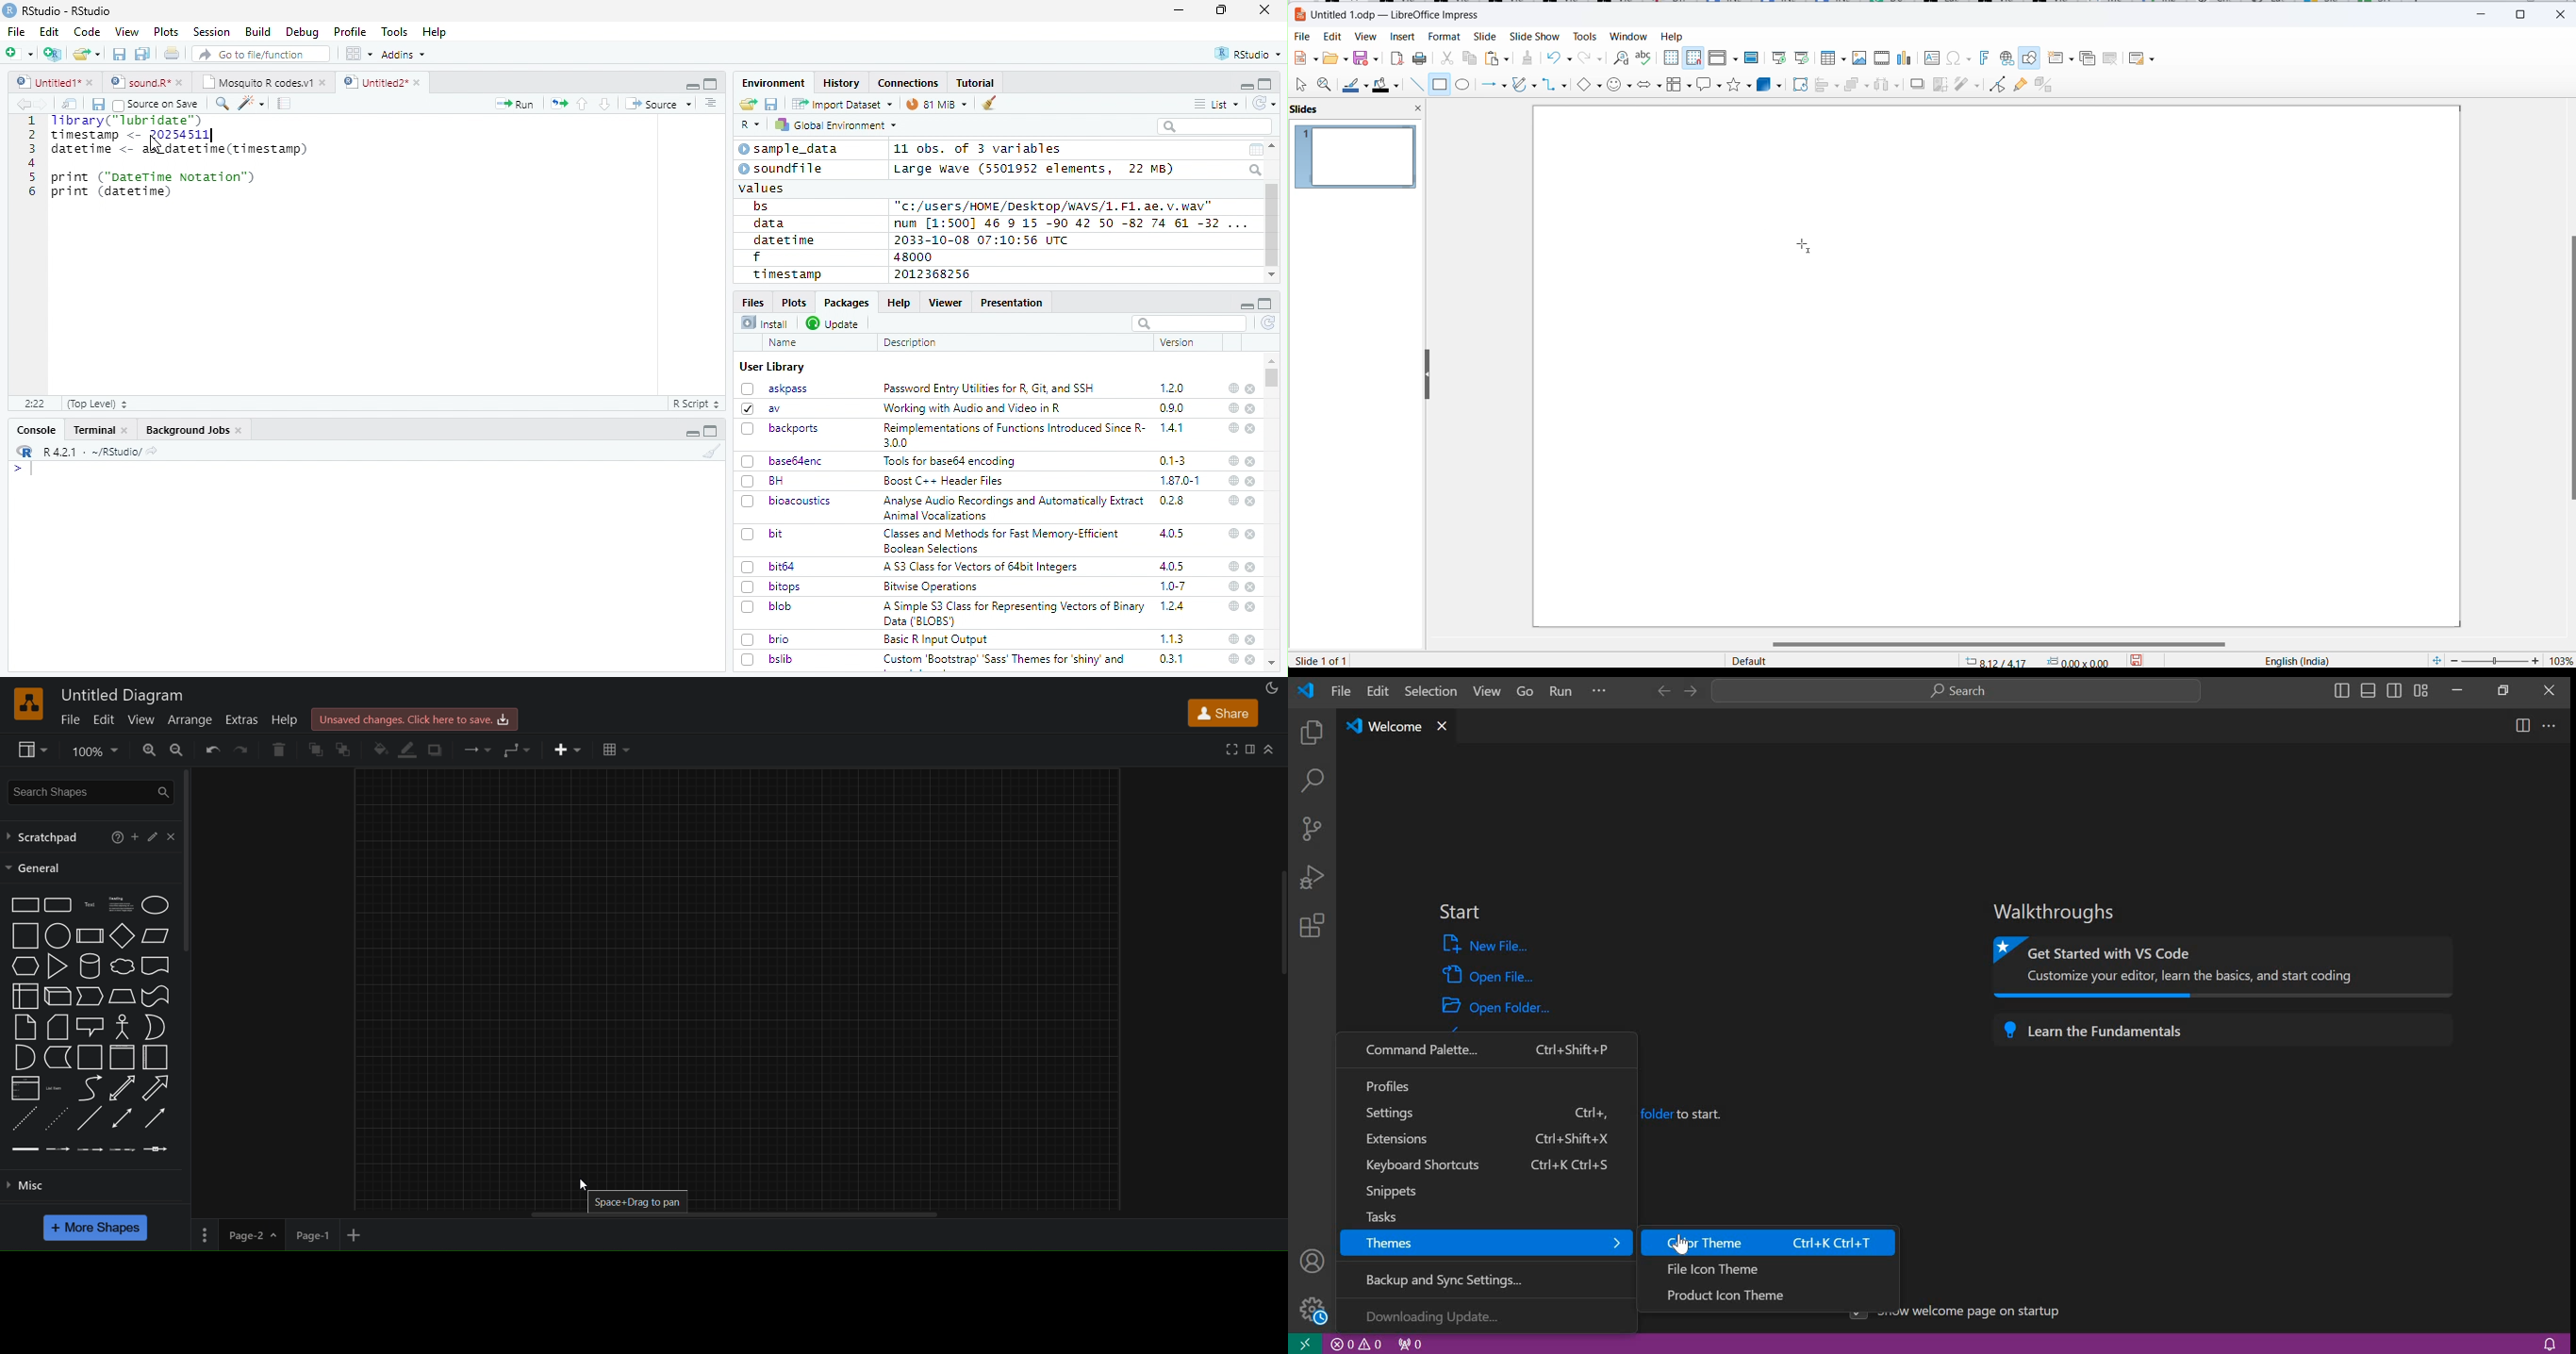 Image resolution: width=2576 pixels, height=1372 pixels. What do you see at coordinates (155, 185) in the screenshot?
I see `print ("pateTime Notation")
print (datetime)` at bounding box center [155, 185].